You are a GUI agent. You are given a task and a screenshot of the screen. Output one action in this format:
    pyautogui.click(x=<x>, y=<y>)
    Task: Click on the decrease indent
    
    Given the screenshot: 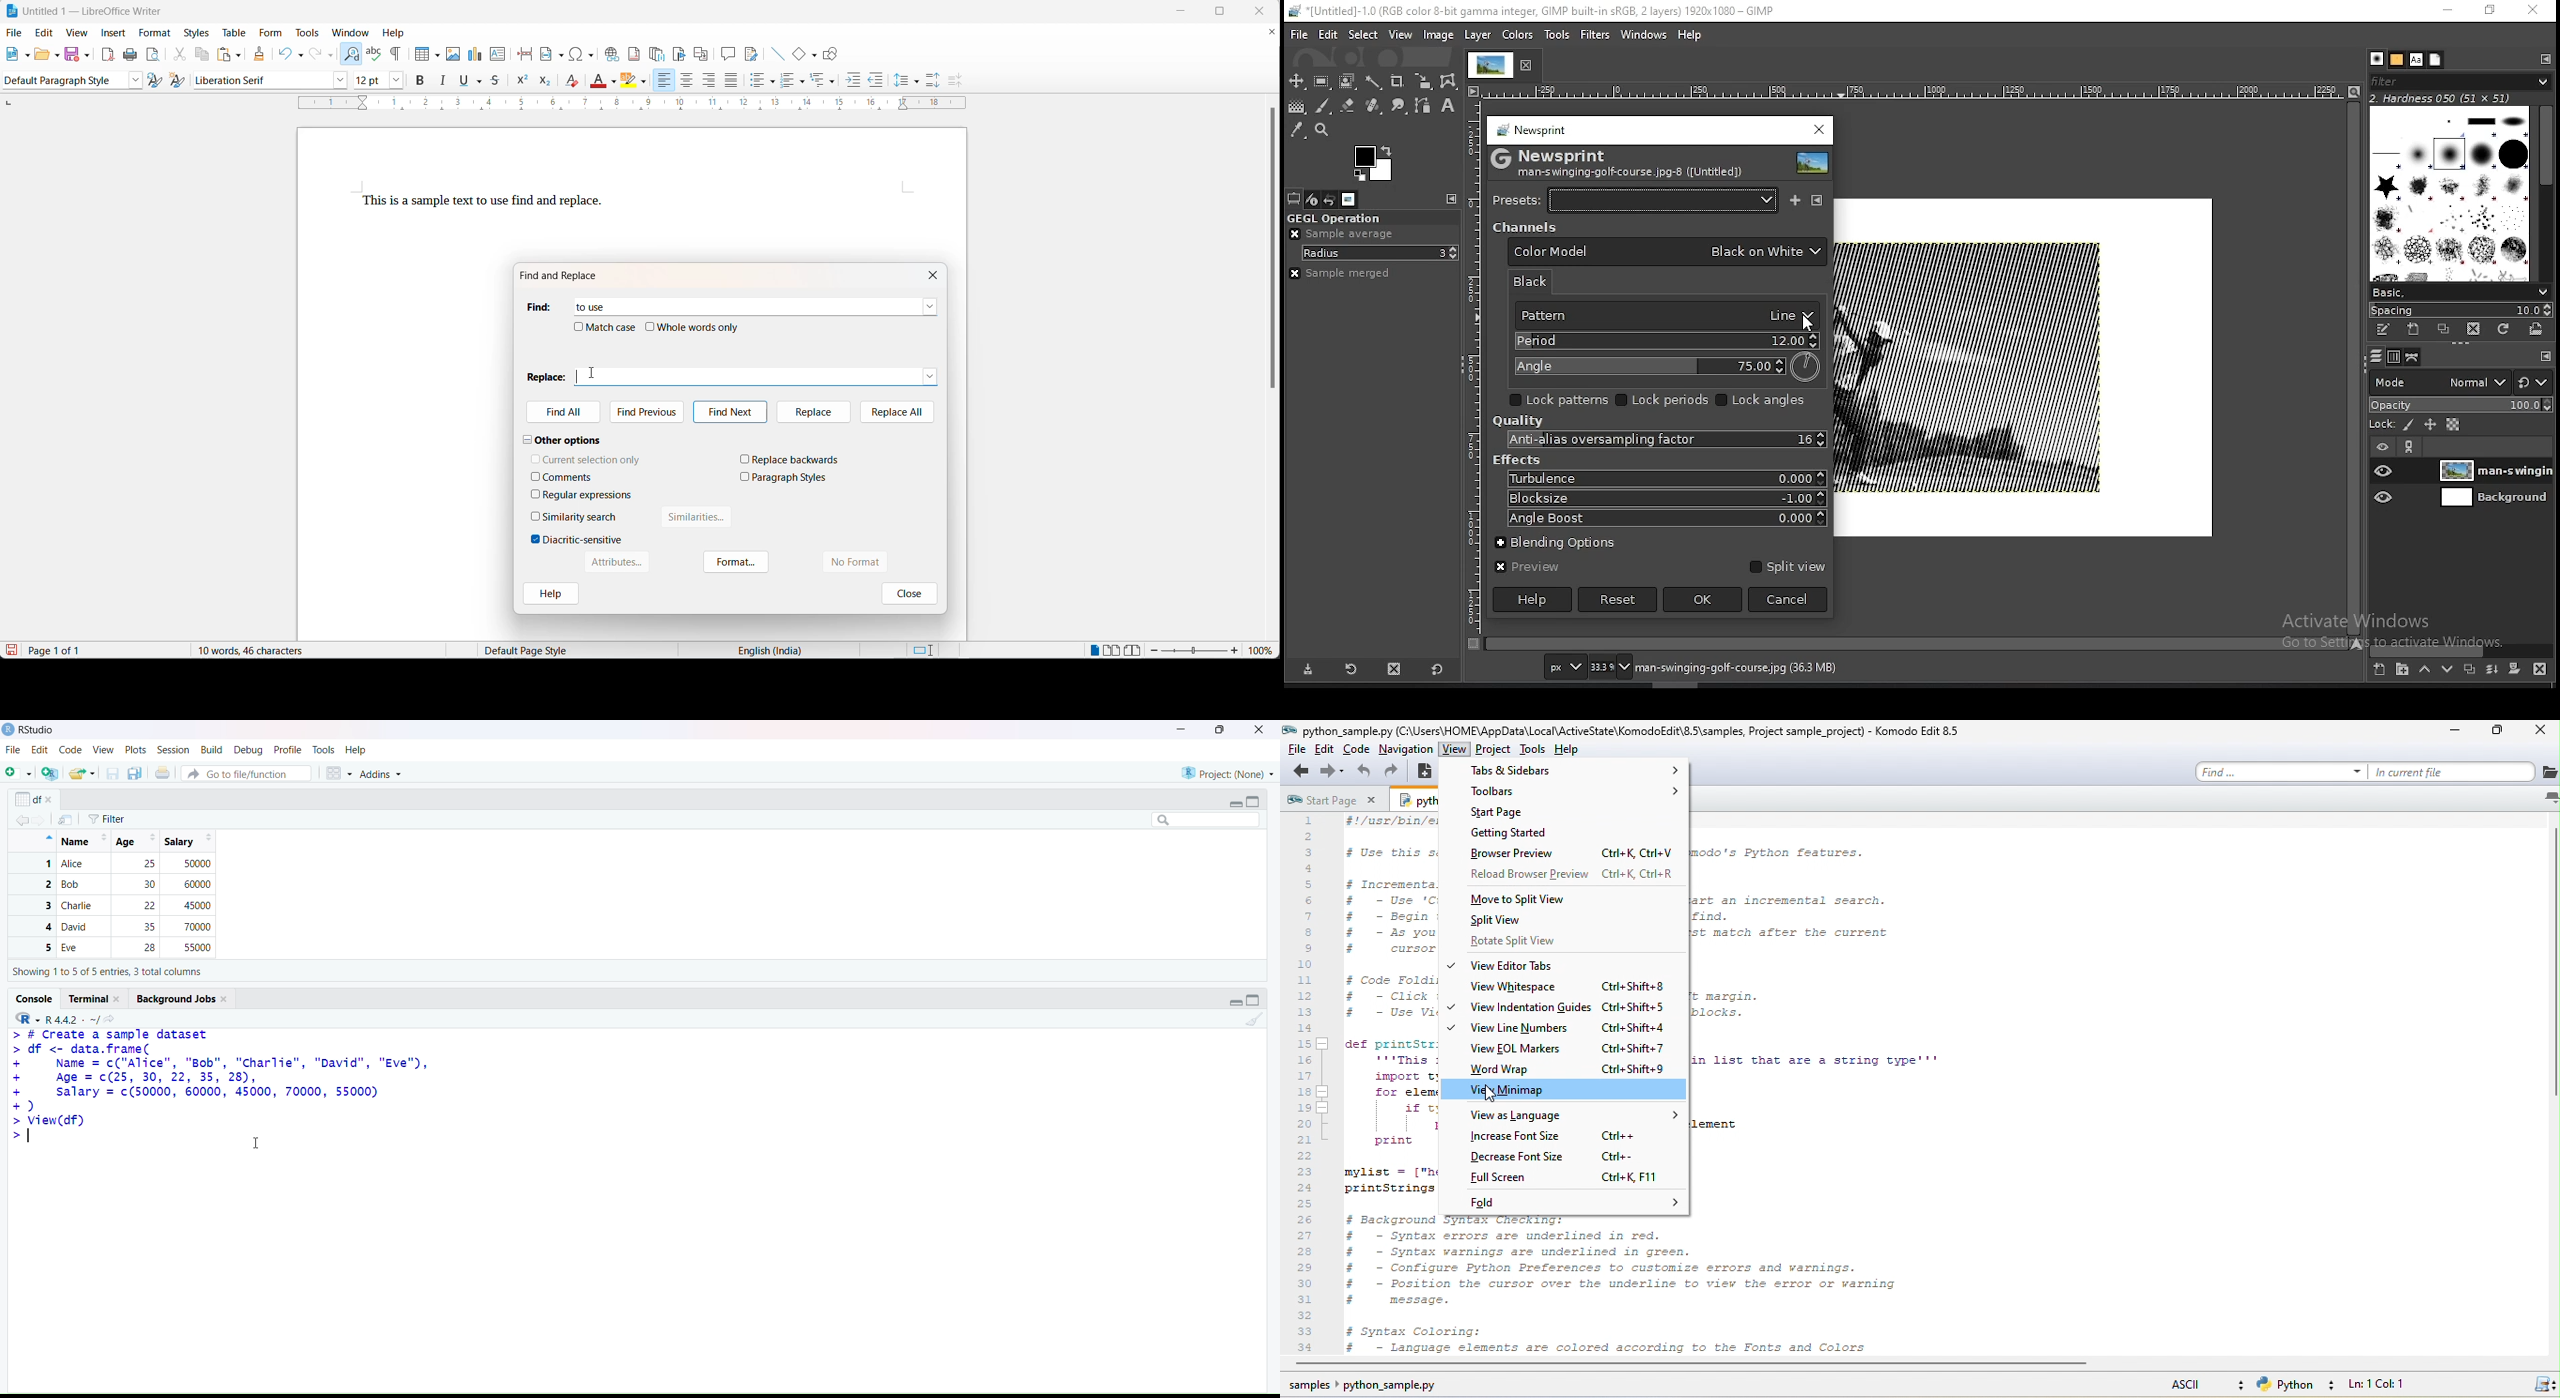 What is the action you would take?
    pyautogui.click(x=876, y=82)
    